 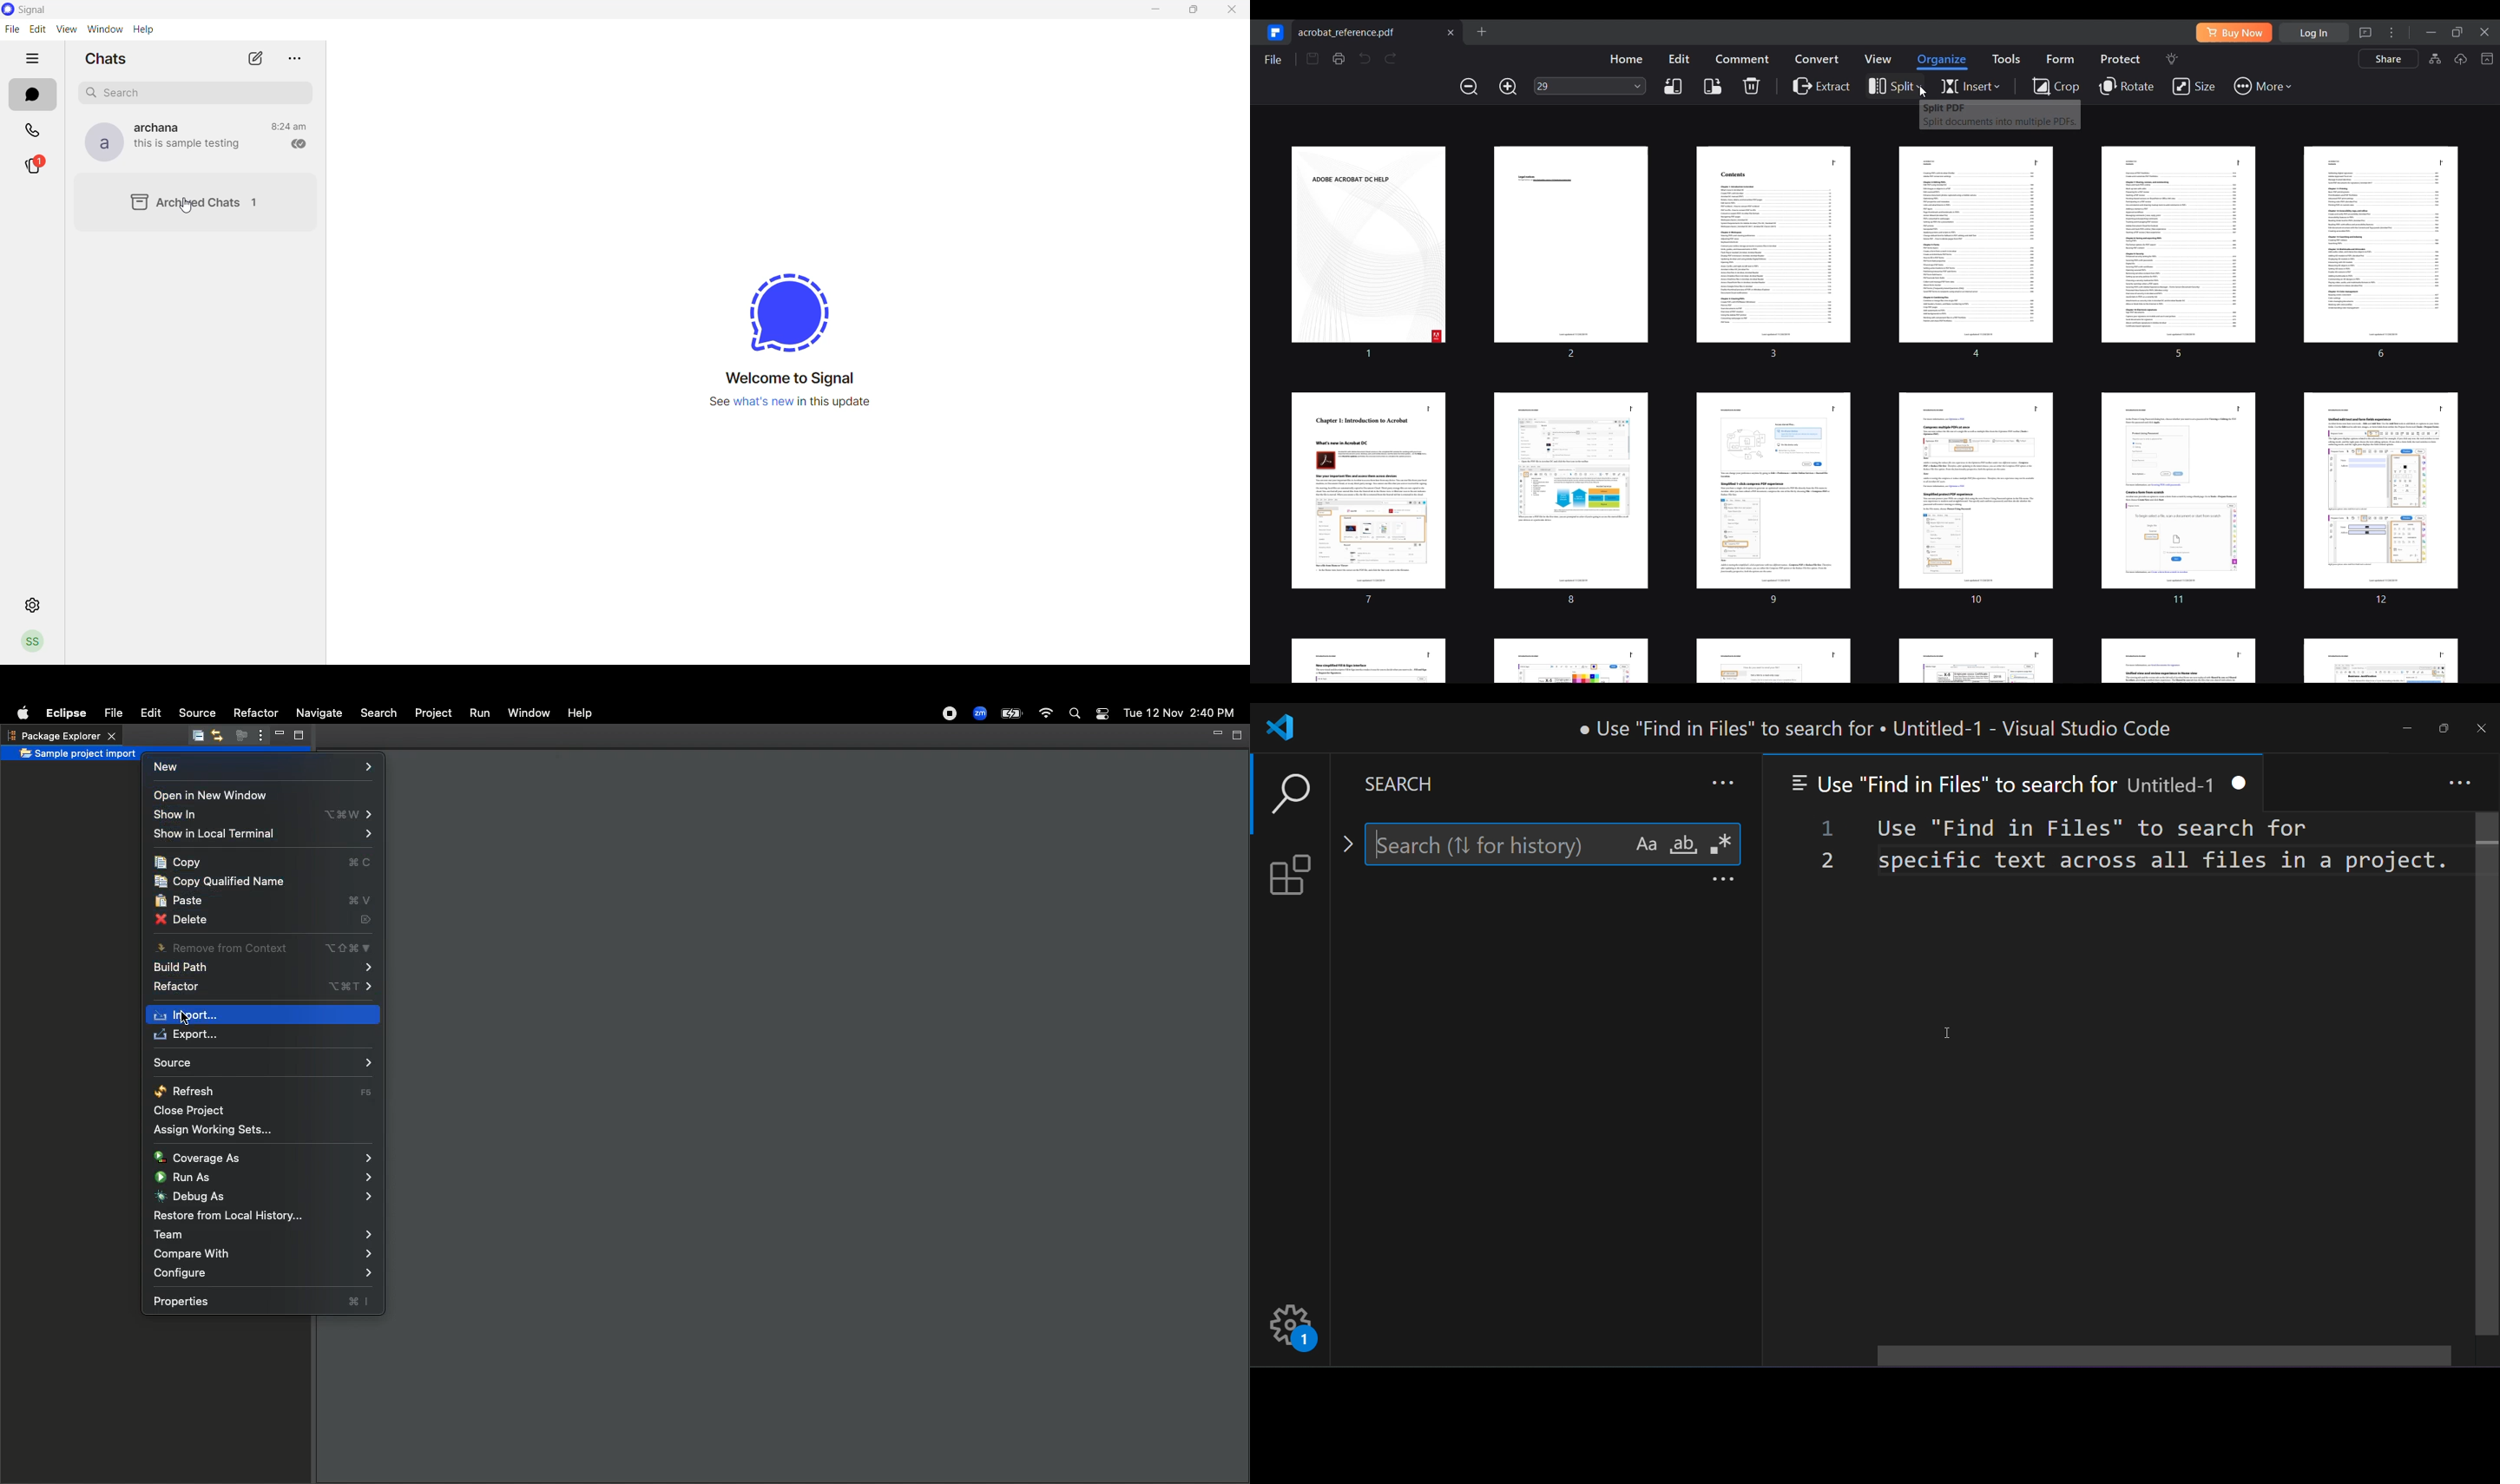 What do you see at coordinates (32, 96) in the screenshot?
I see `chats` at bounding box center [32, 96].